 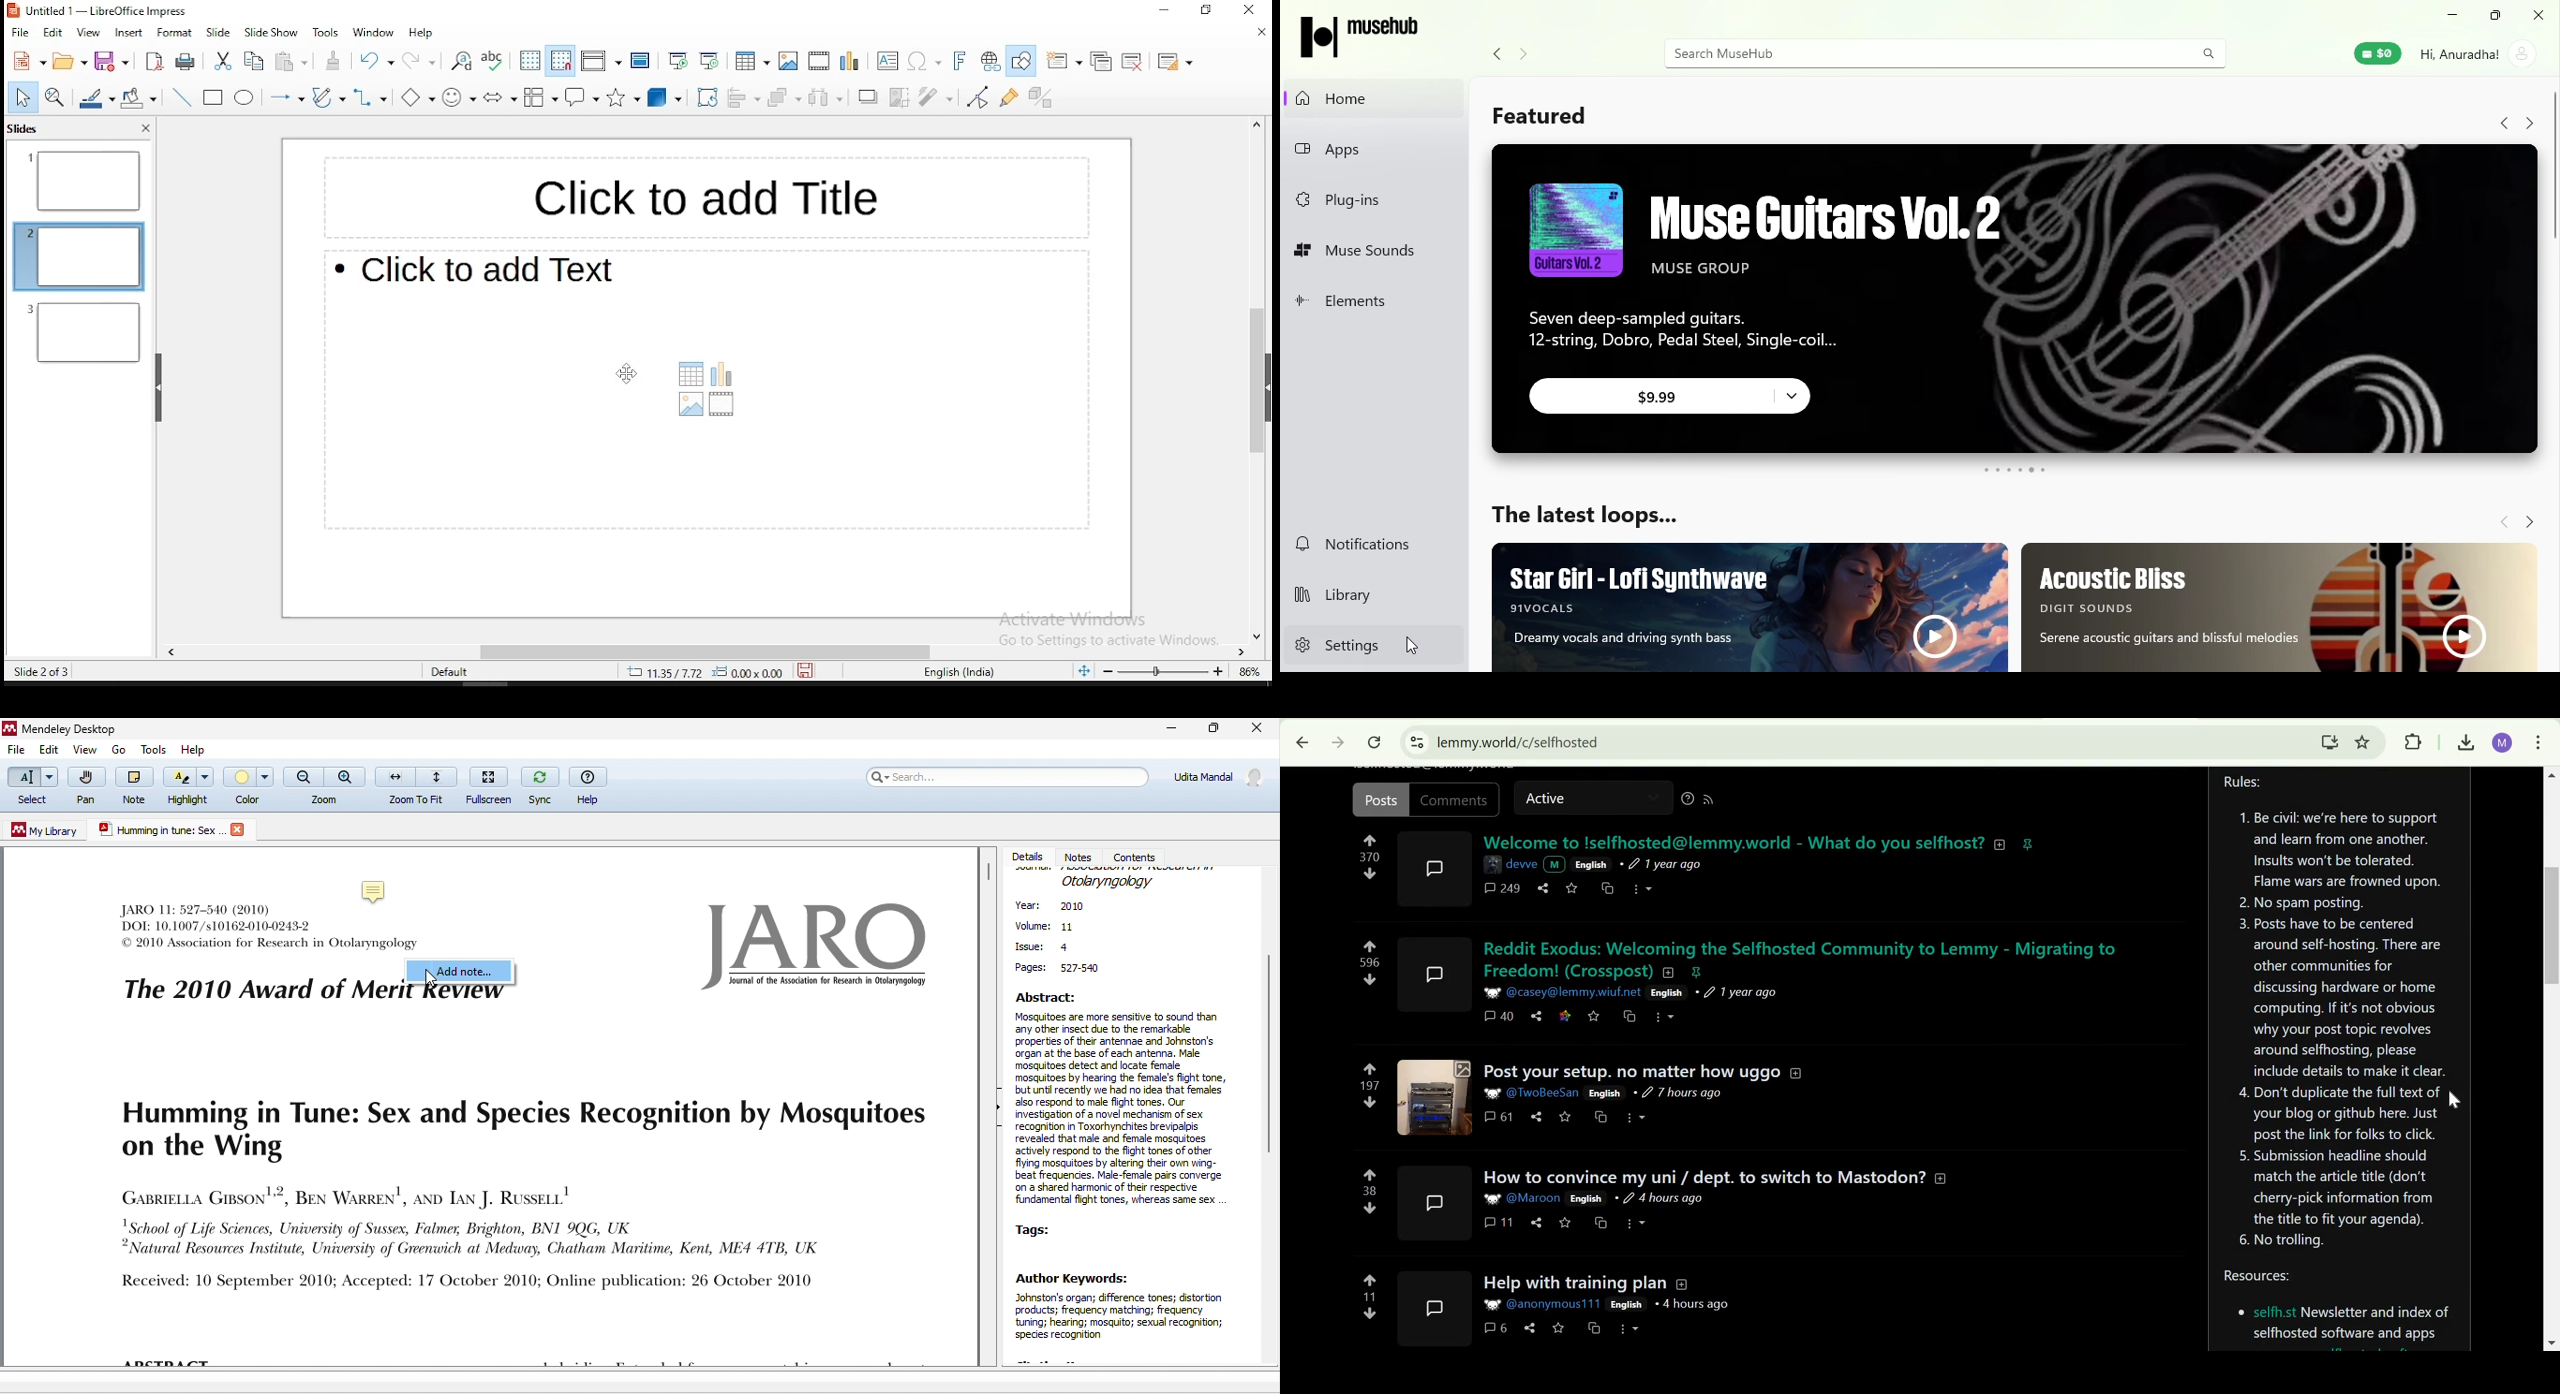 What do you see at coordinates (1377, 200) in the screenshot?
I see `Plug-ins` at bounding box center [1377, 200].